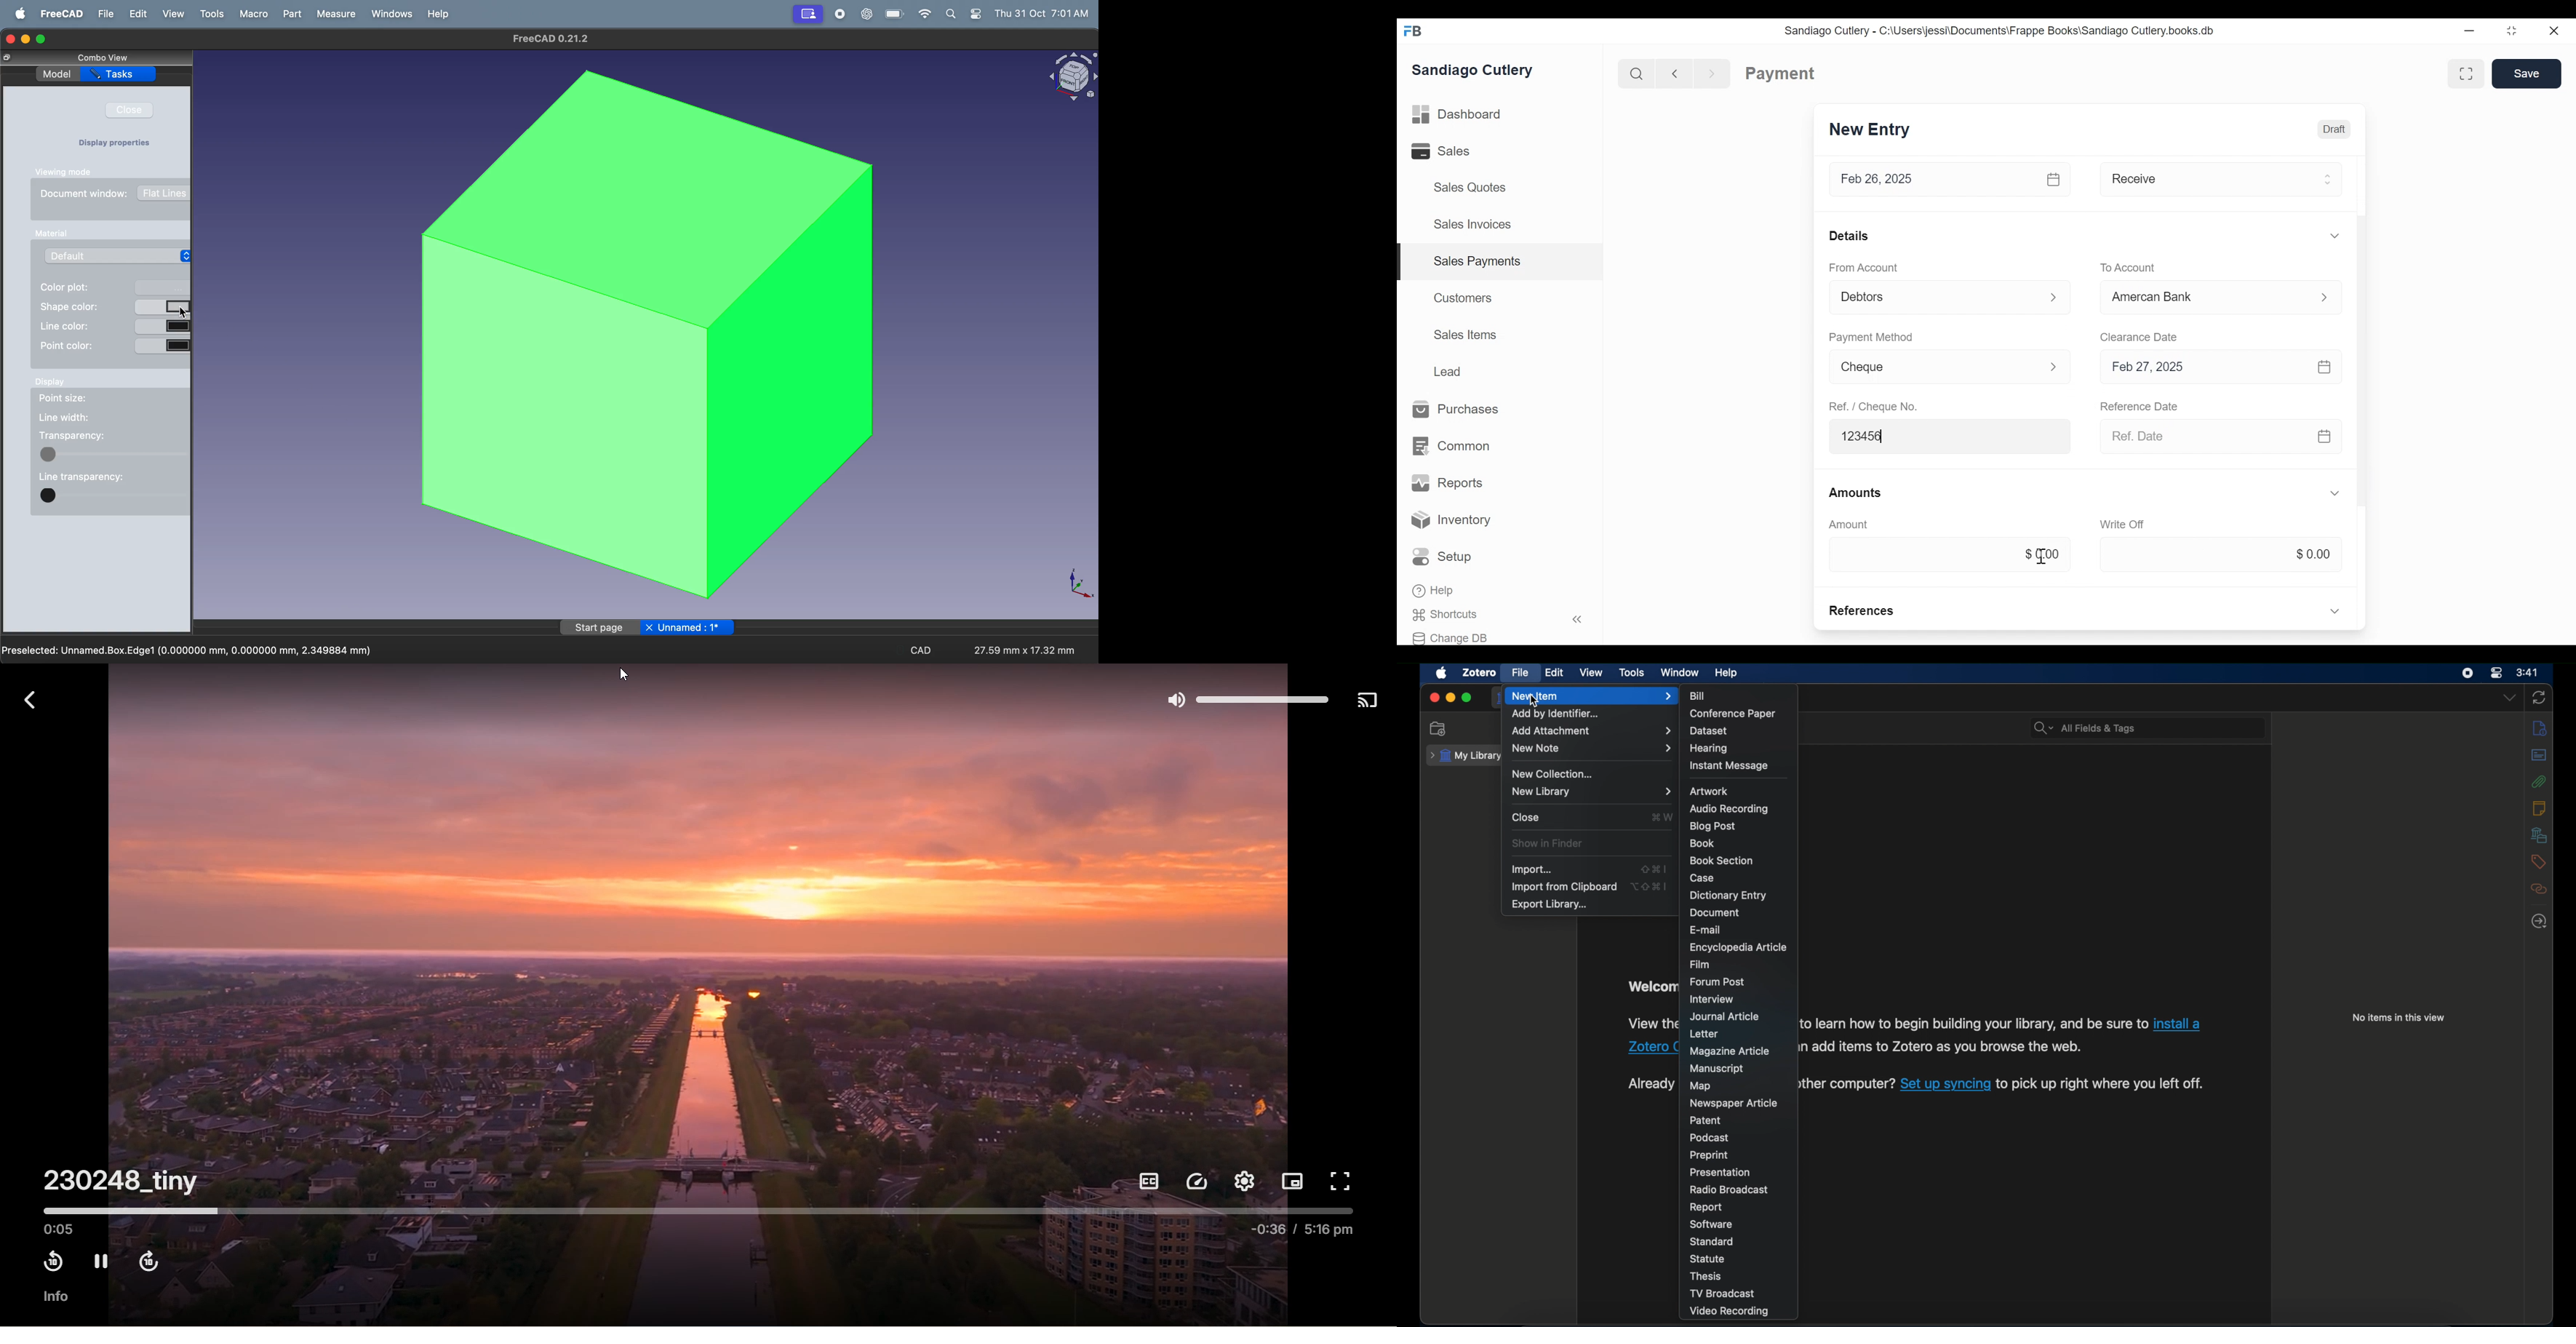 Image resolution: width=2576 pixels, height=1344 pixels. I want to click on Amount, so click(1849, 524).